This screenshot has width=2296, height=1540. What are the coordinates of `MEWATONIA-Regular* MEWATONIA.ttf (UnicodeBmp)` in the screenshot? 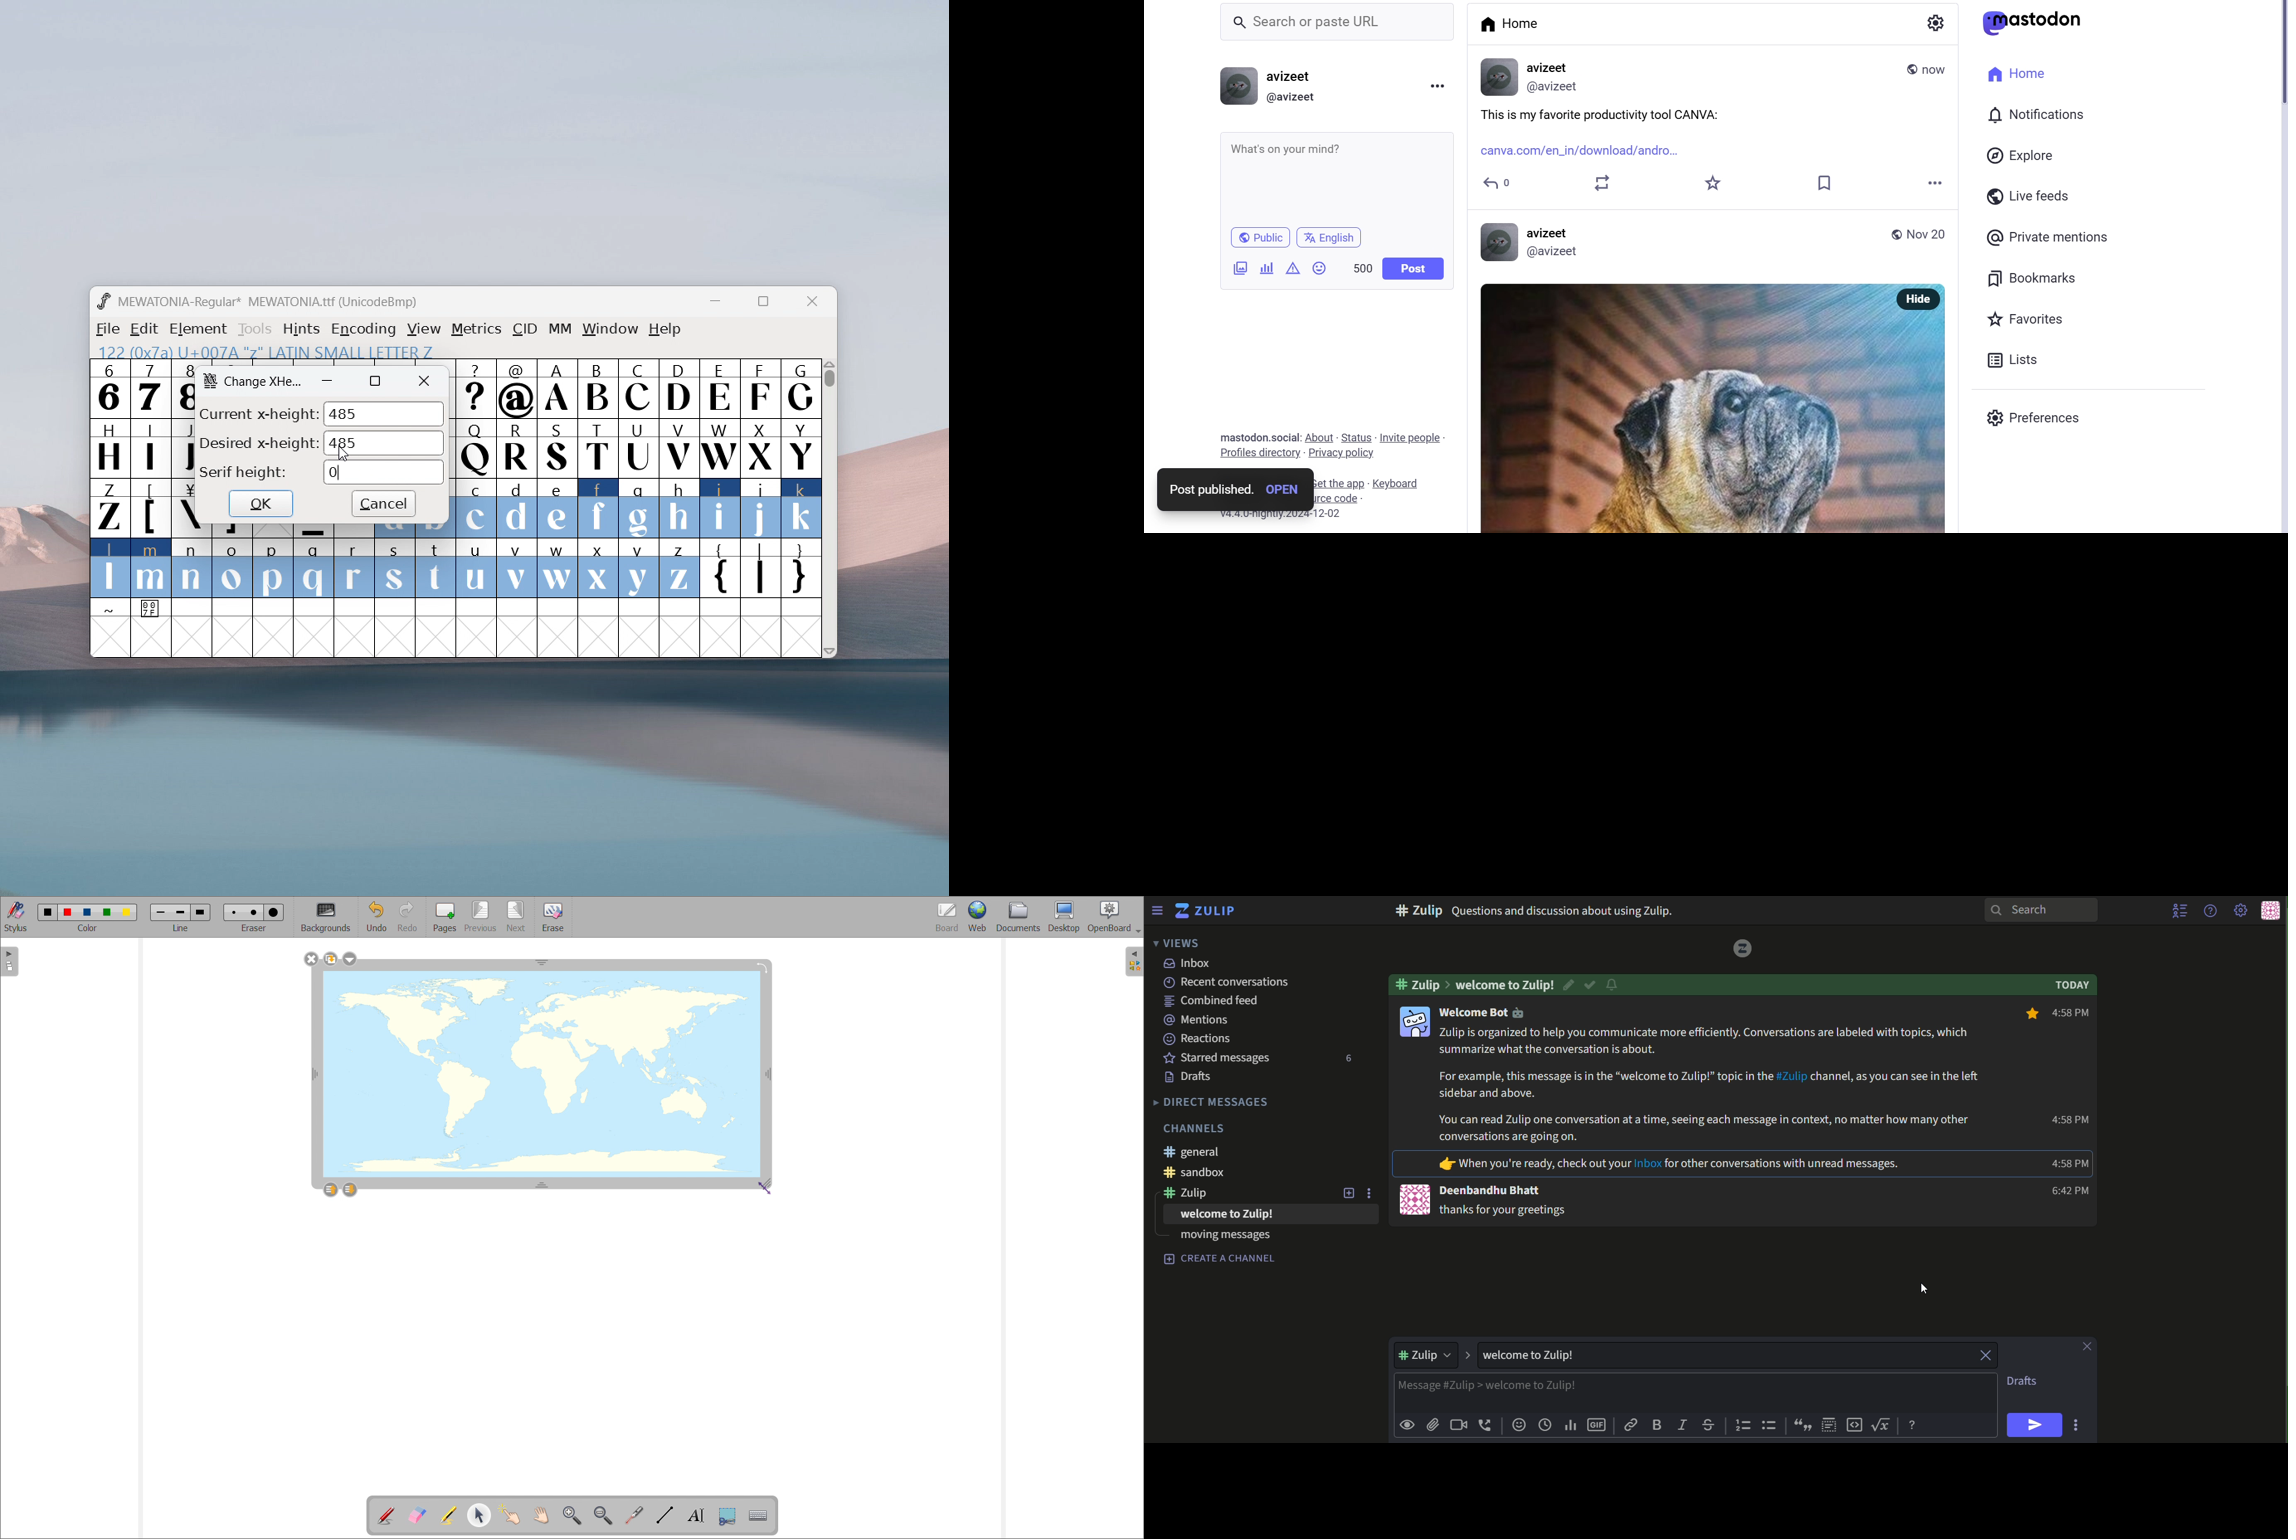 It's located at (270, 302).